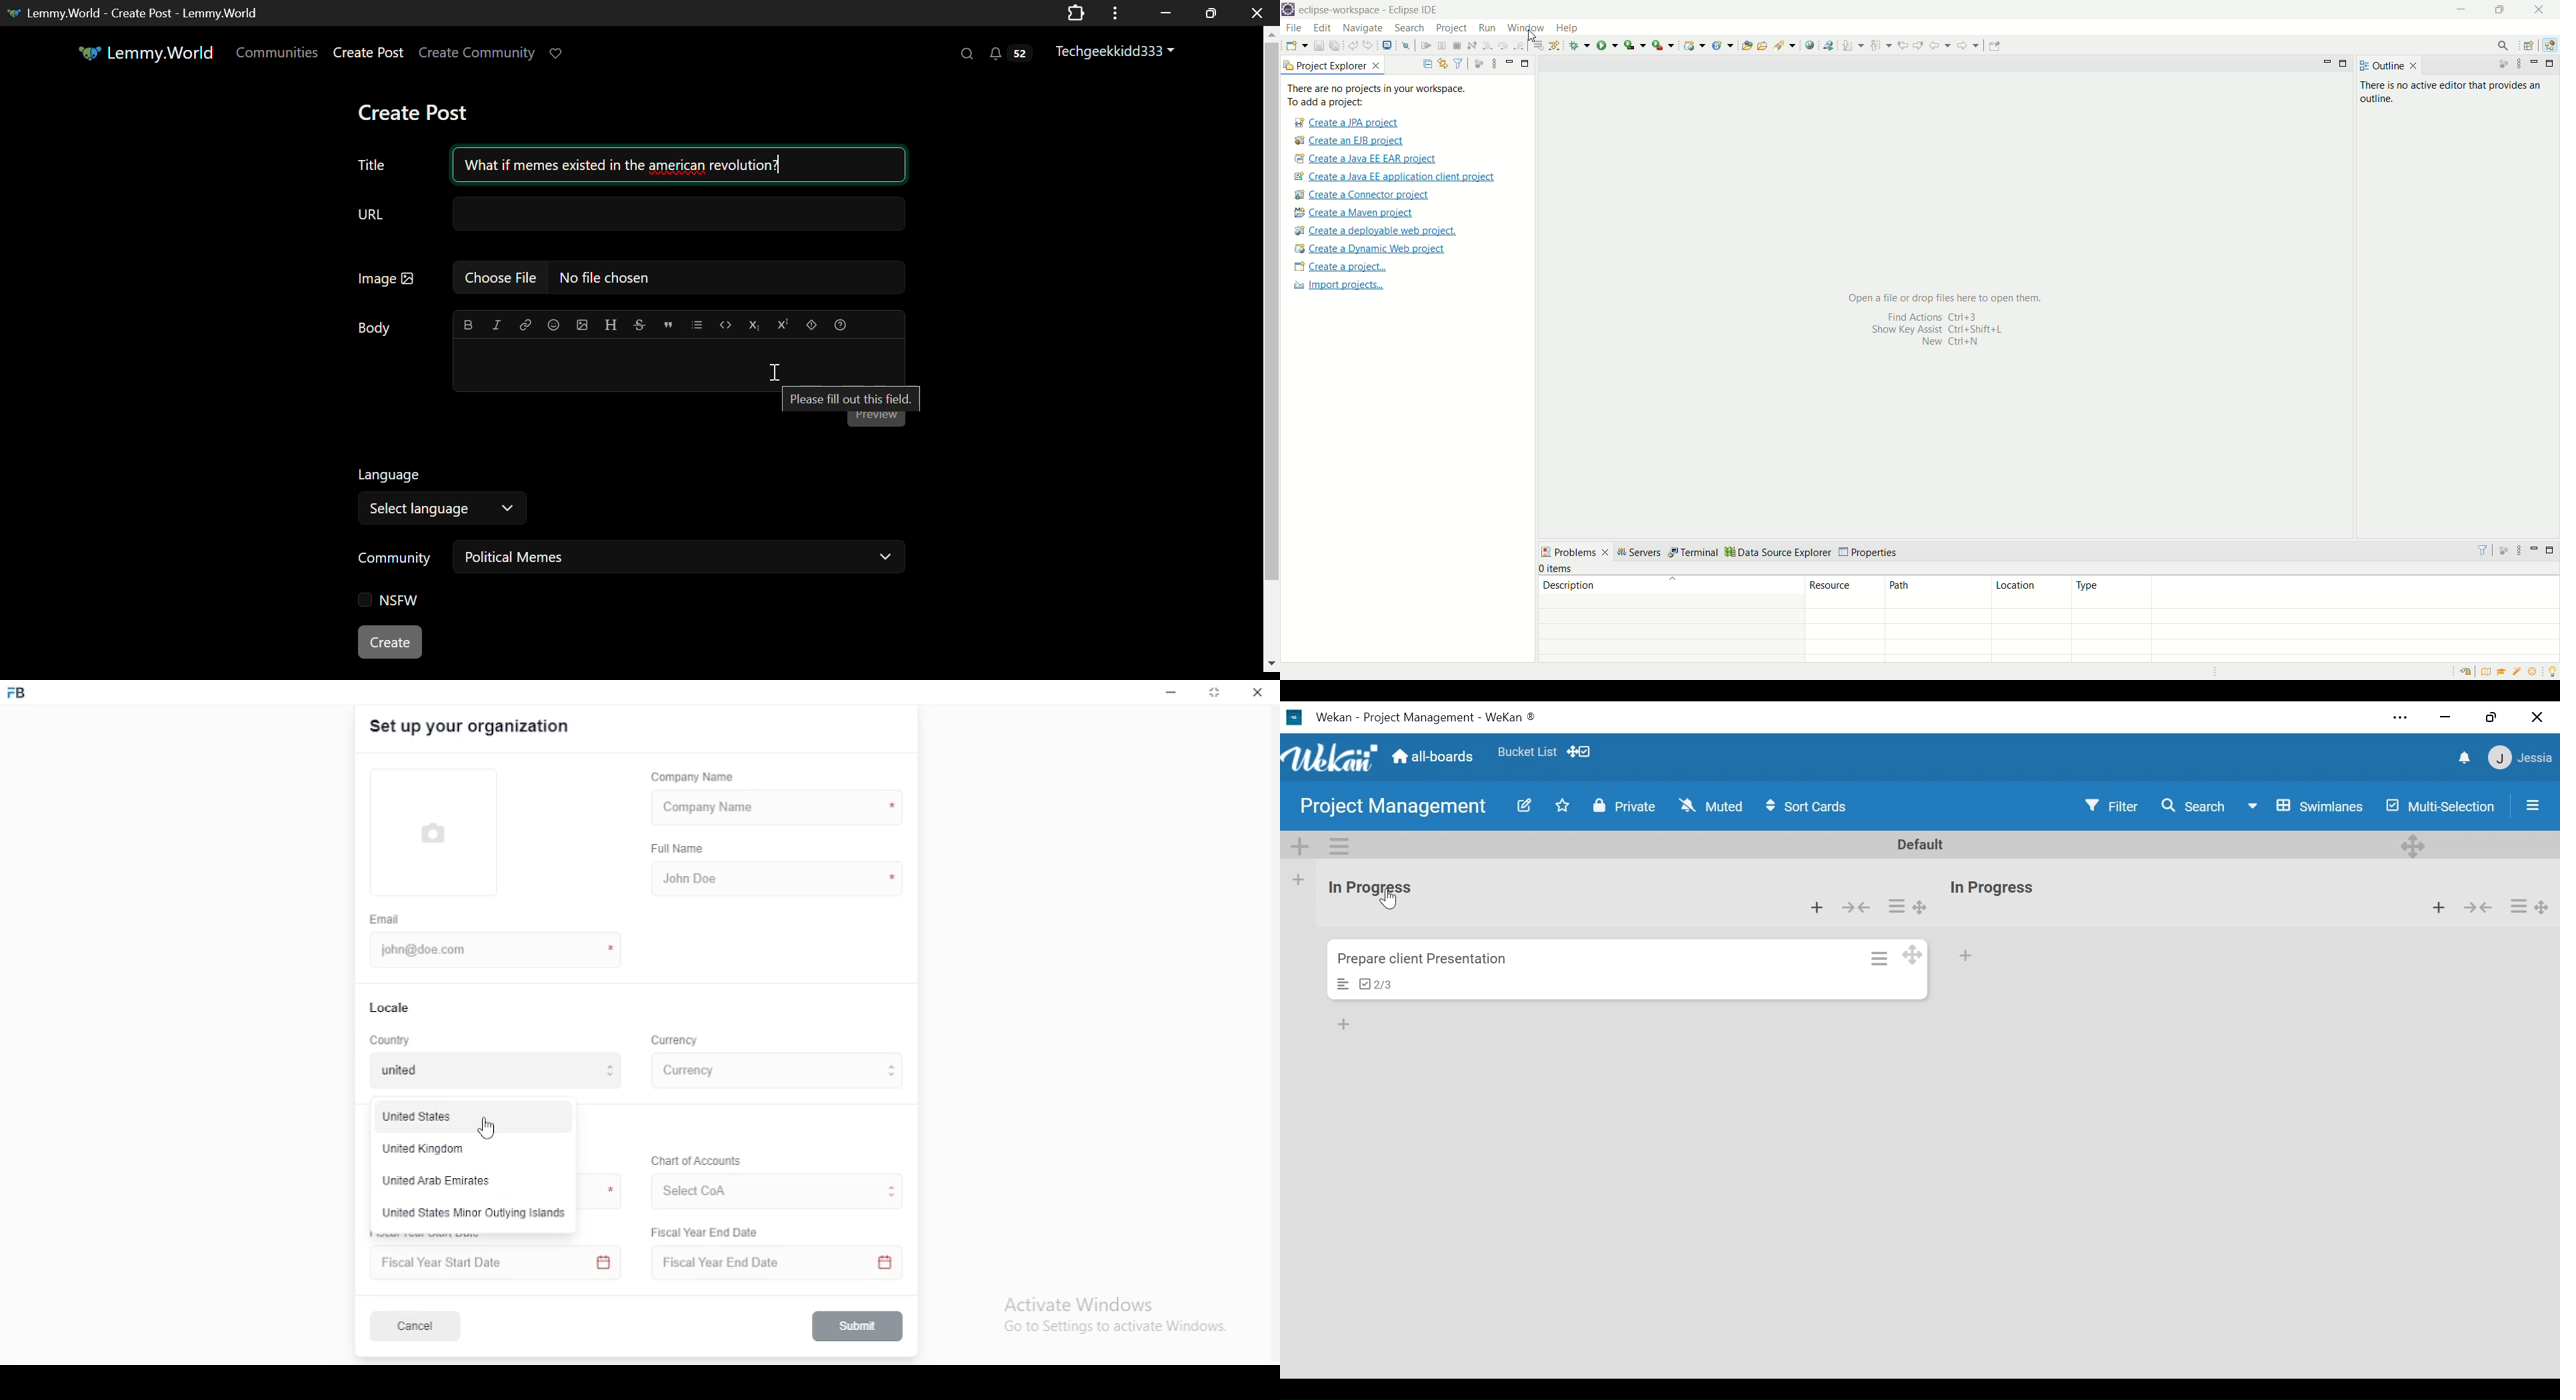  What do you see at coordinates (1216, 694) in the screenshot?
I see `restore` at bounding box center [1216, 694].